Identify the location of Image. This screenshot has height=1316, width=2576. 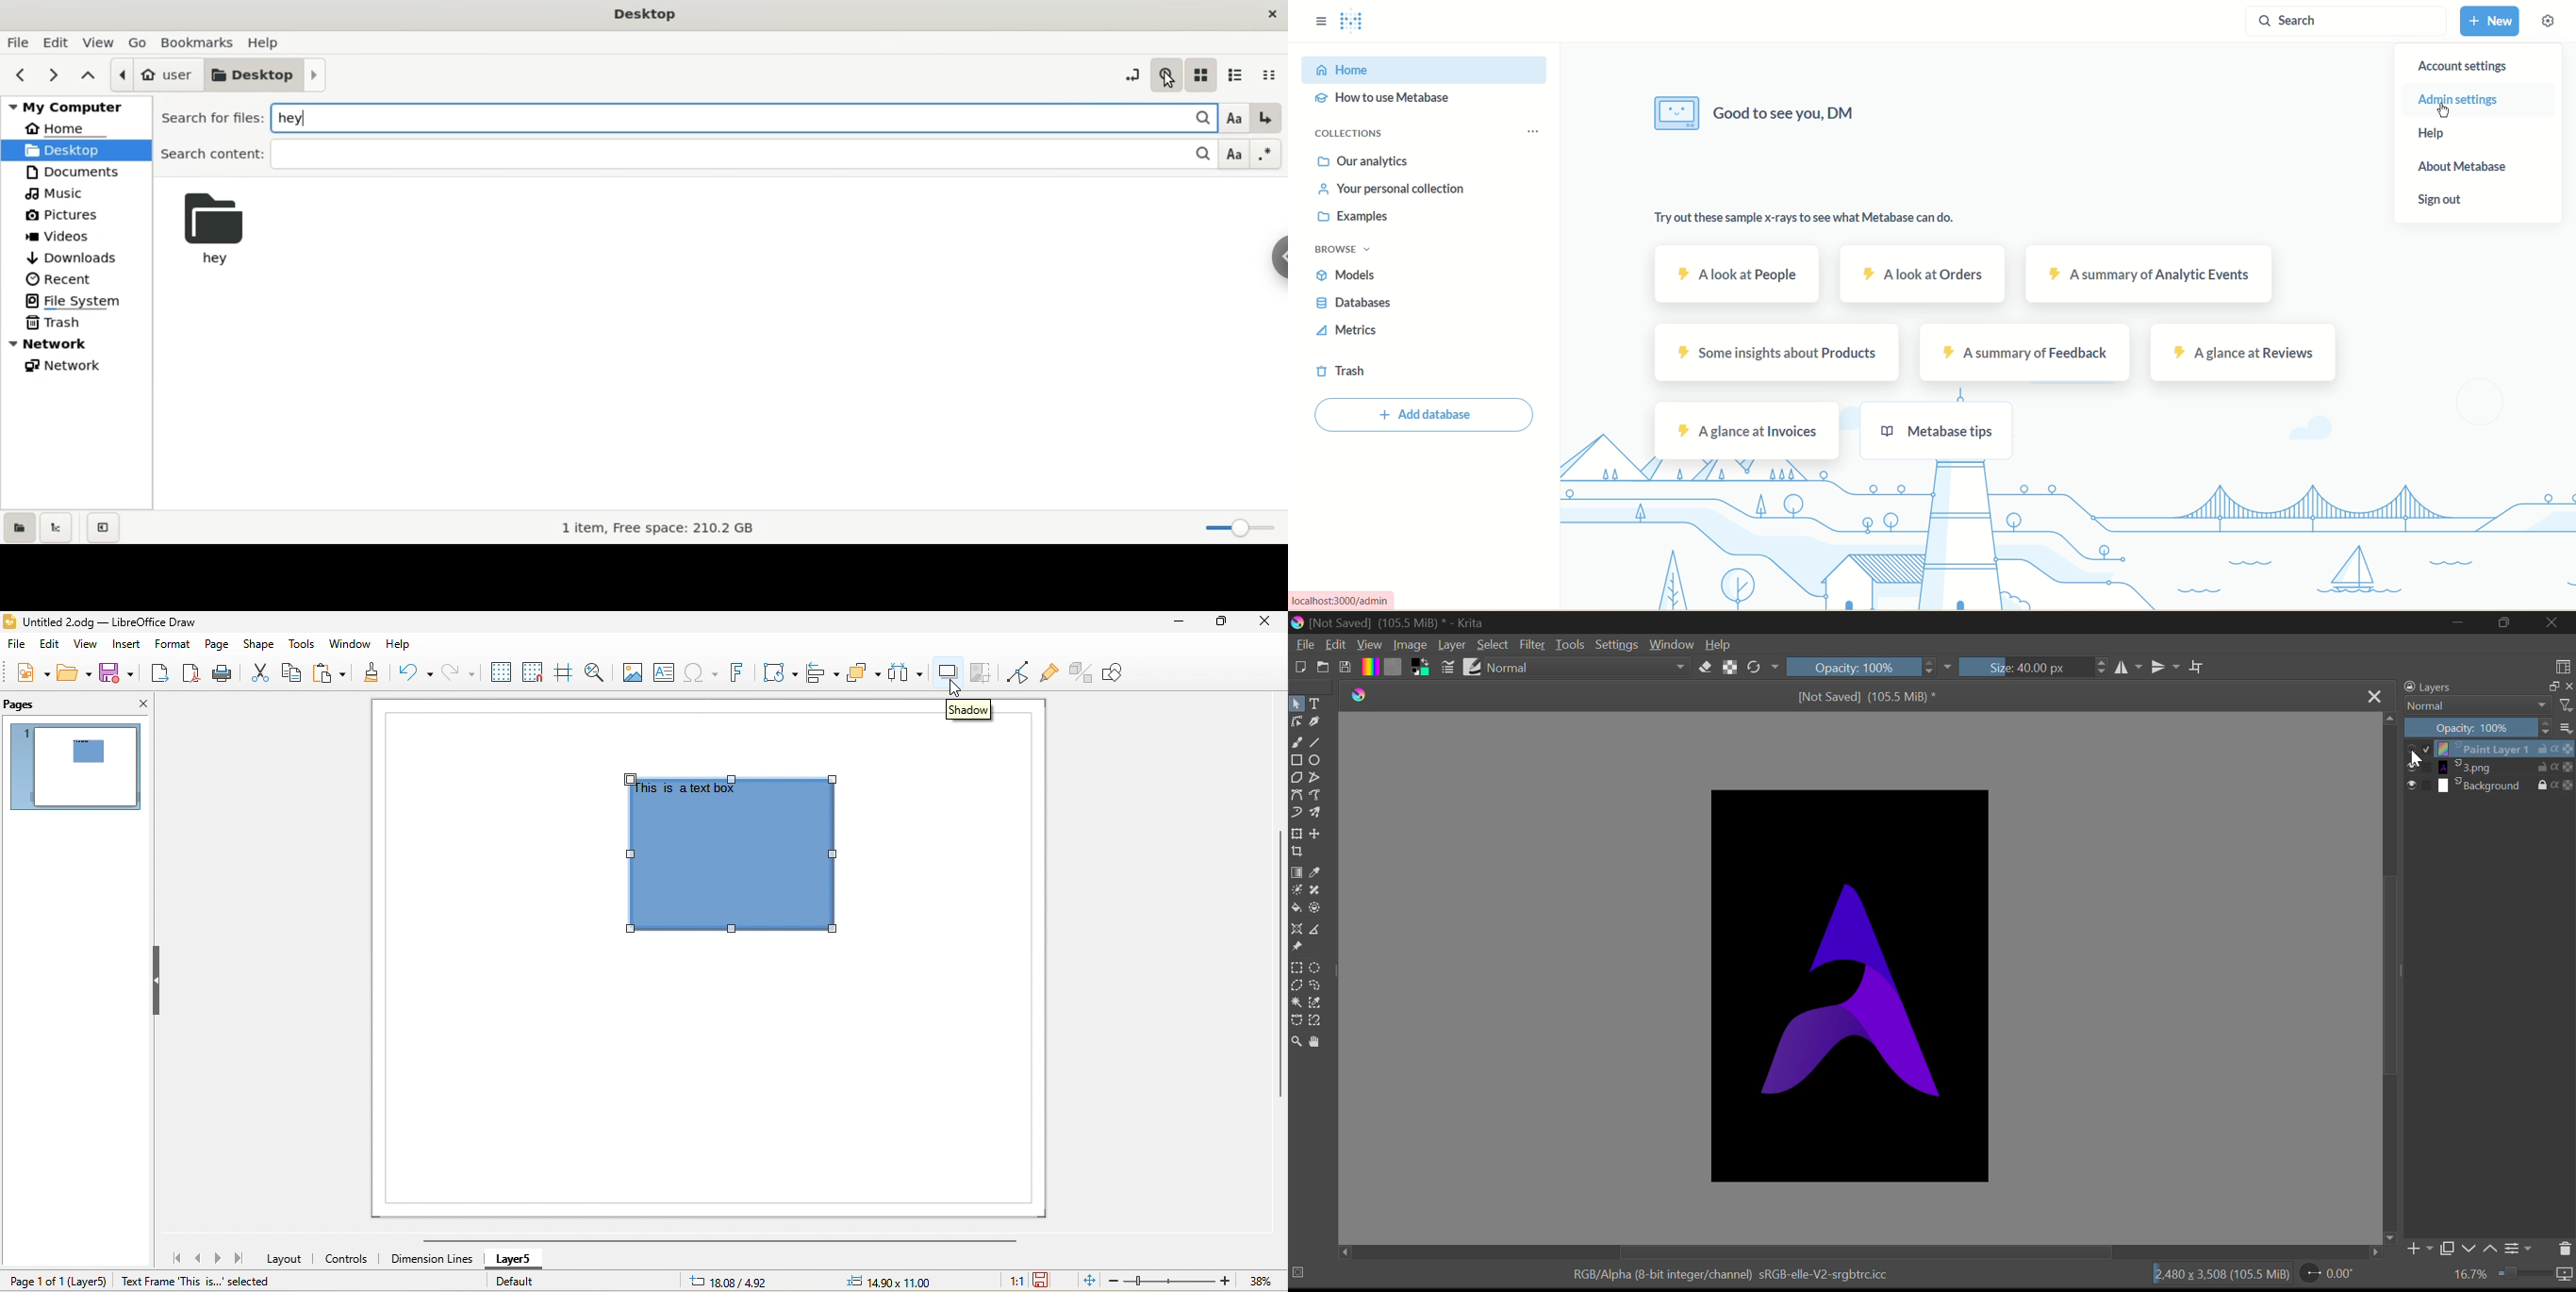
(1411, 647).